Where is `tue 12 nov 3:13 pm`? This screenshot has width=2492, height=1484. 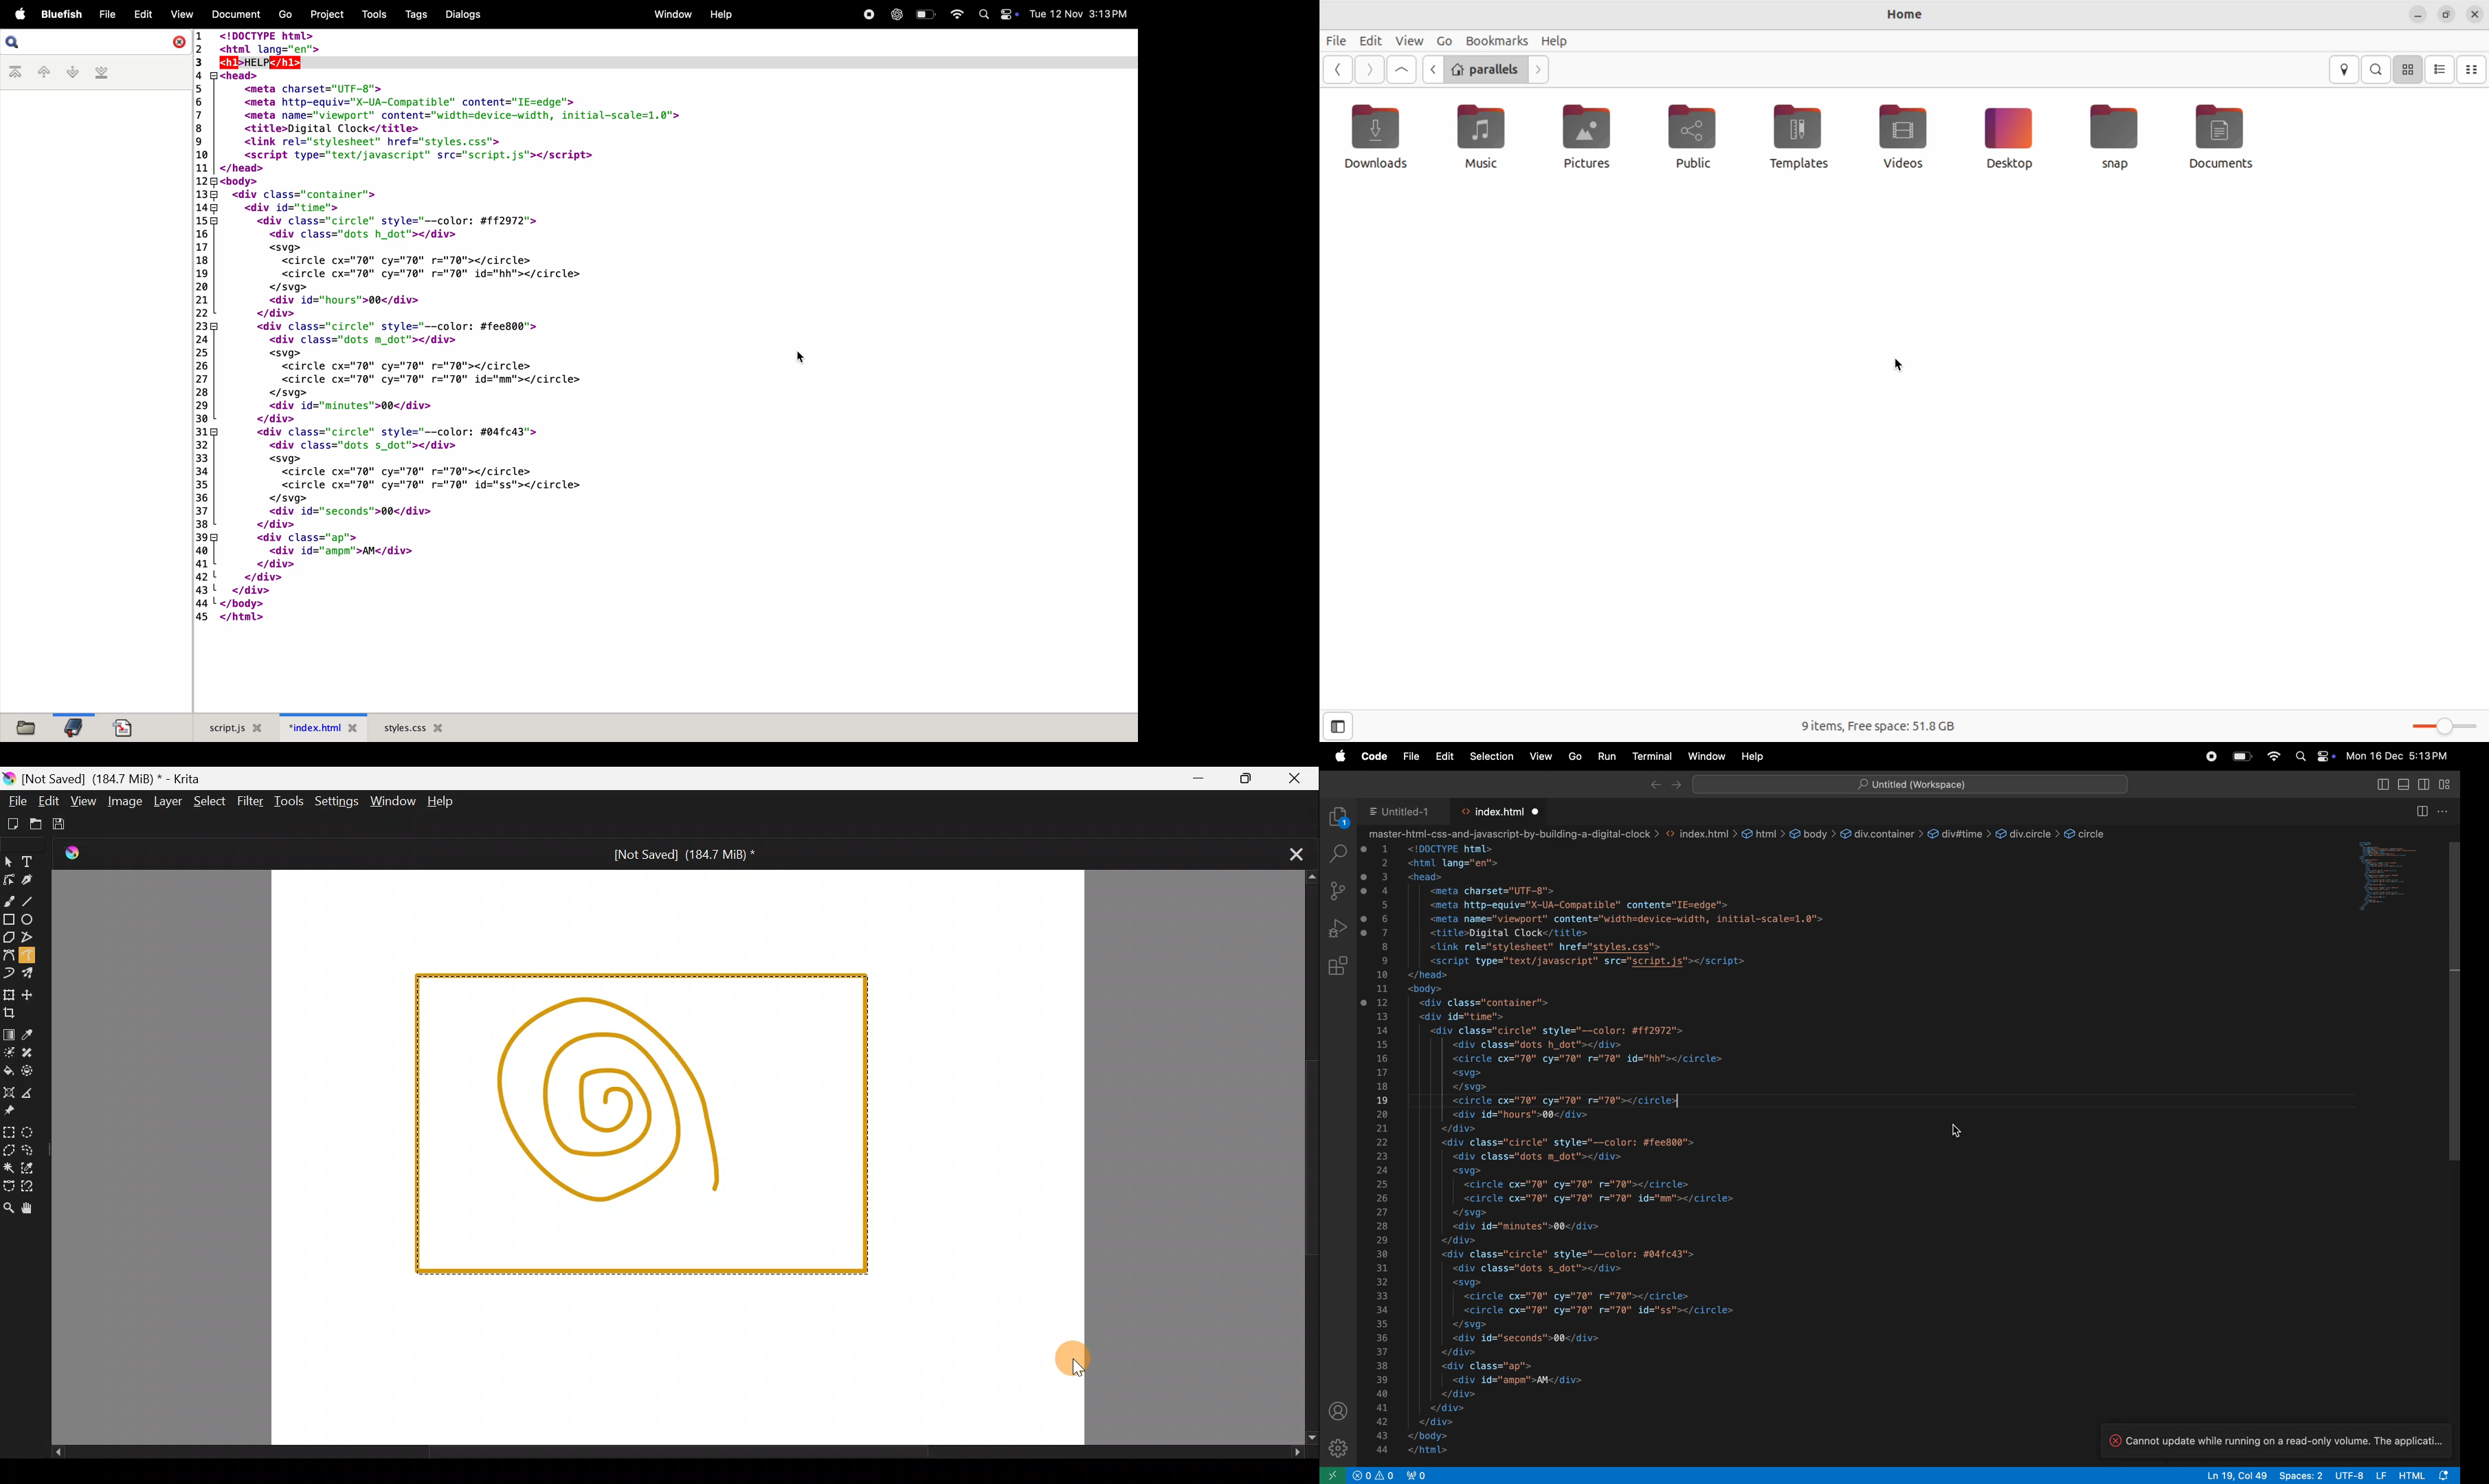
tue 12 nov 3:13 pm is located at coordinates (1079, 14).